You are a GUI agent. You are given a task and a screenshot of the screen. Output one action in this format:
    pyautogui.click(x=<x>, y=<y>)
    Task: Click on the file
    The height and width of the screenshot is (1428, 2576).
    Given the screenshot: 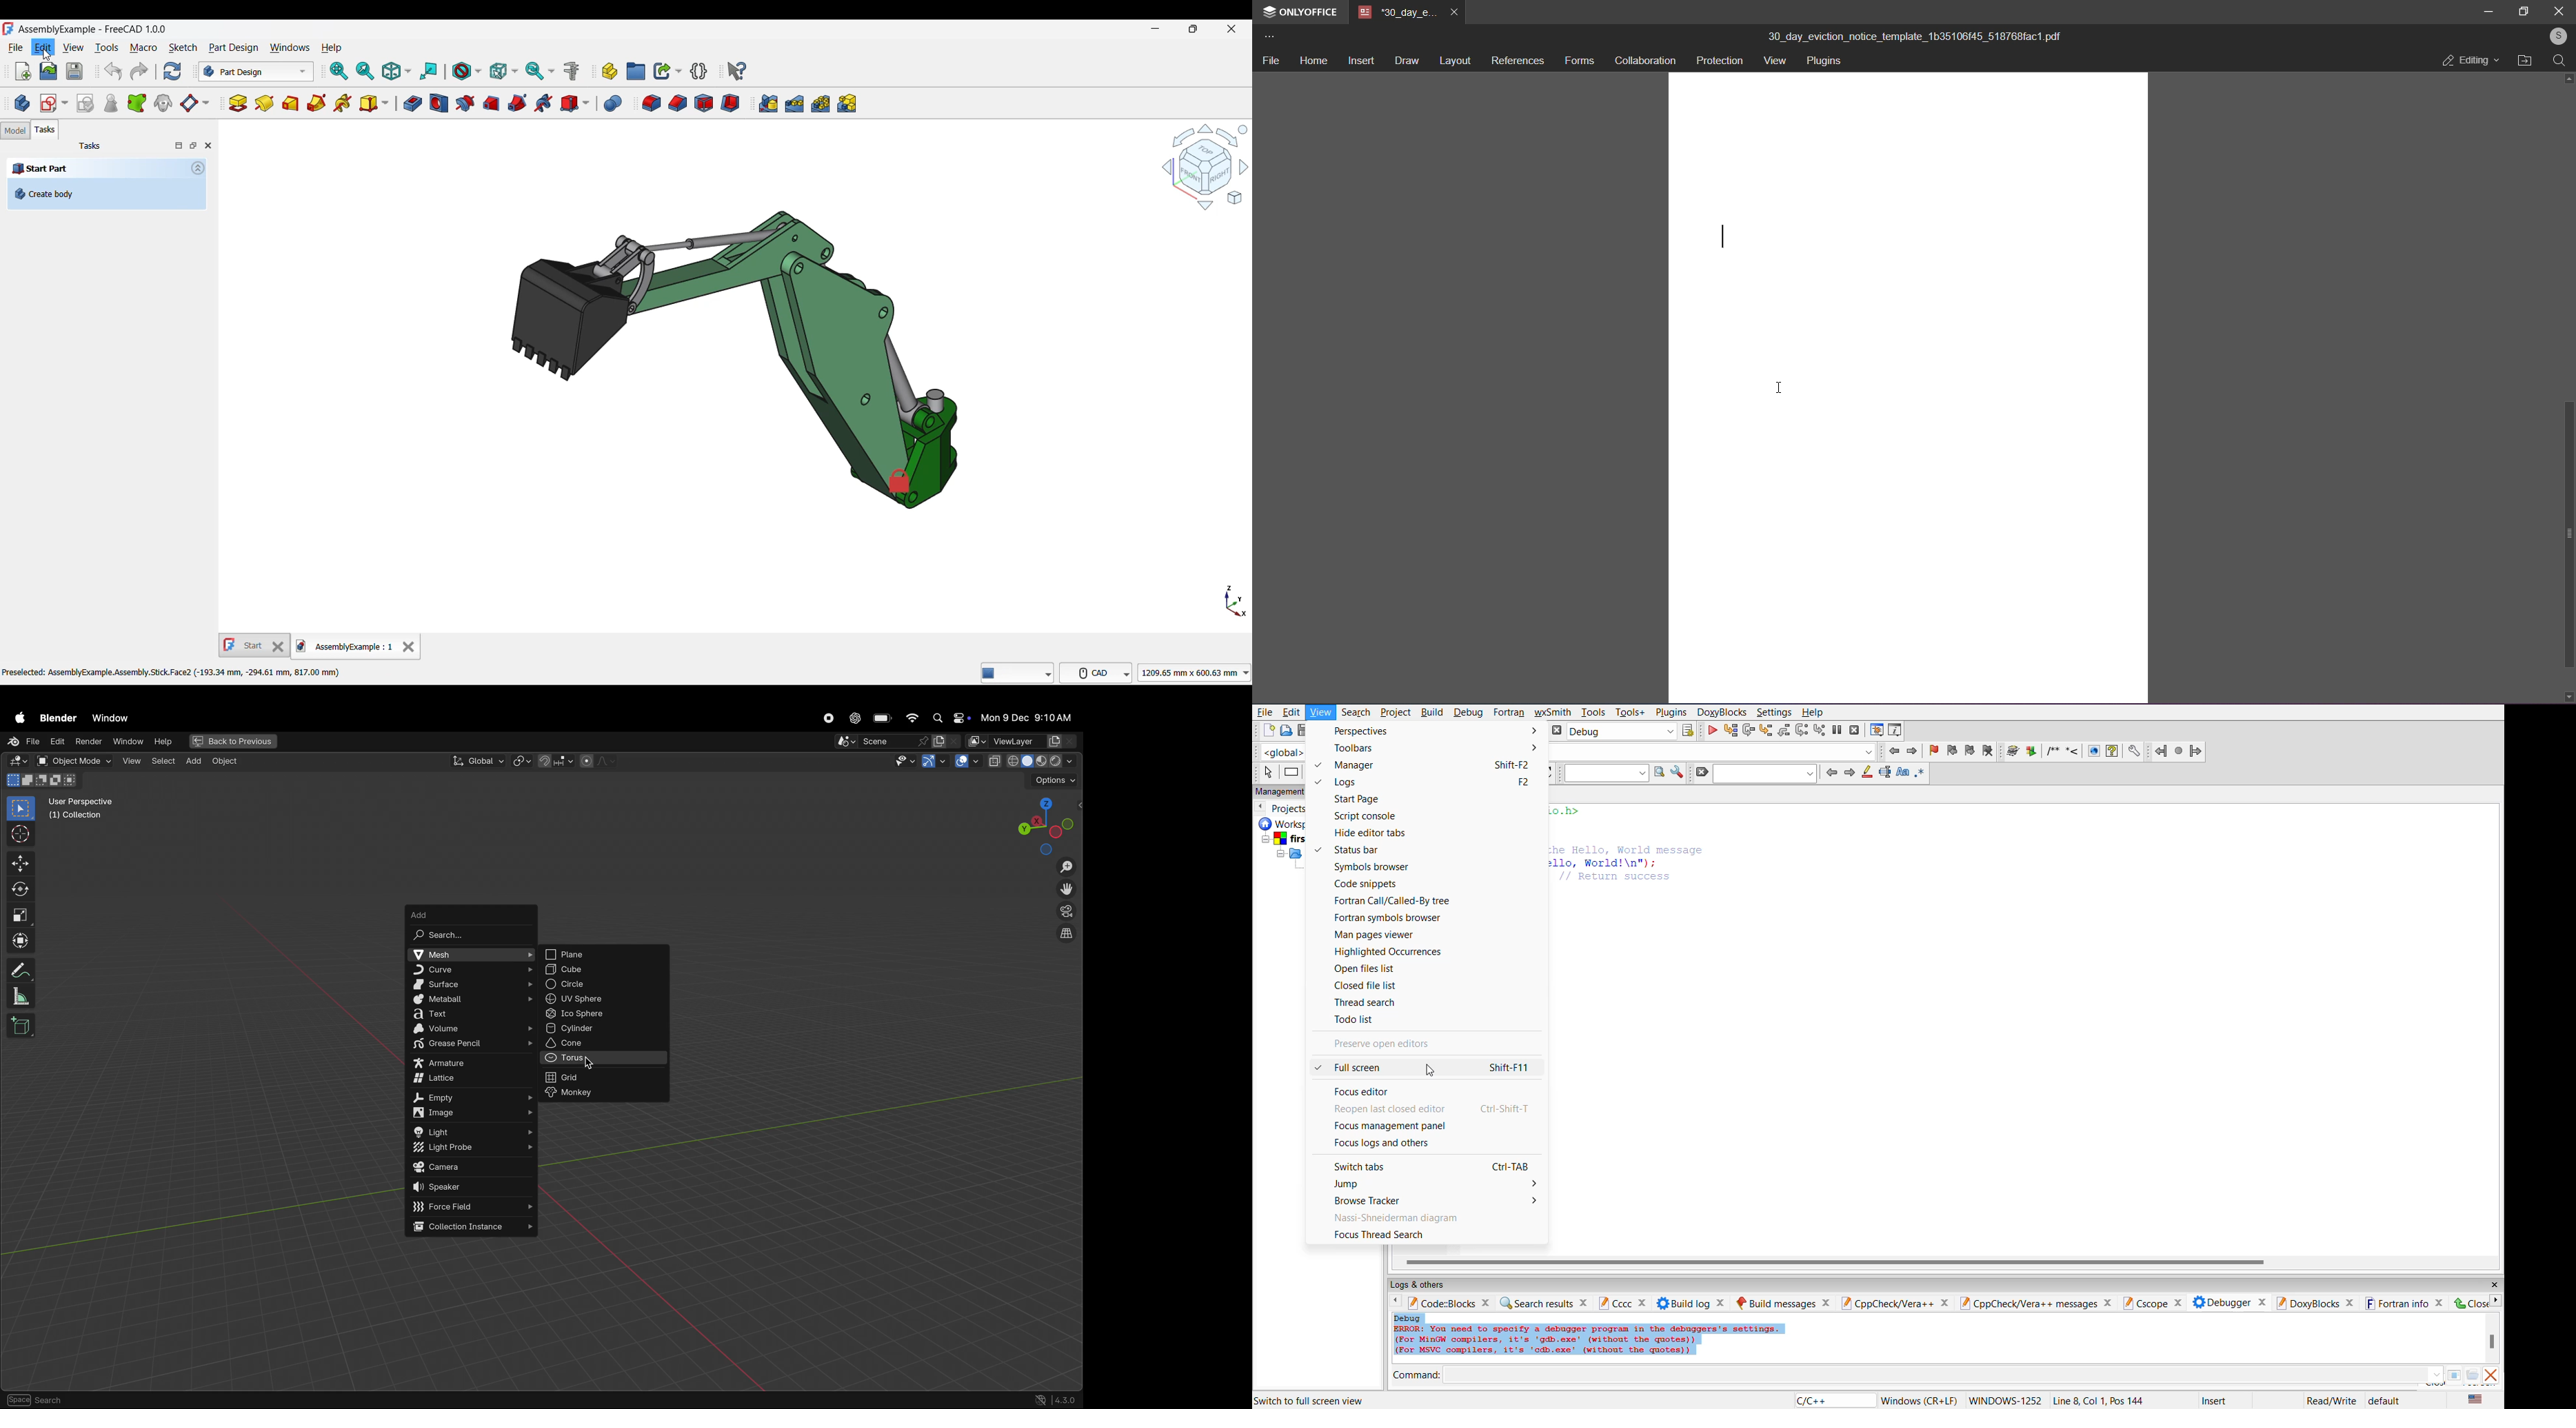 What is the action you would take?
    pyautogui.click(x=1271, y=62)
    